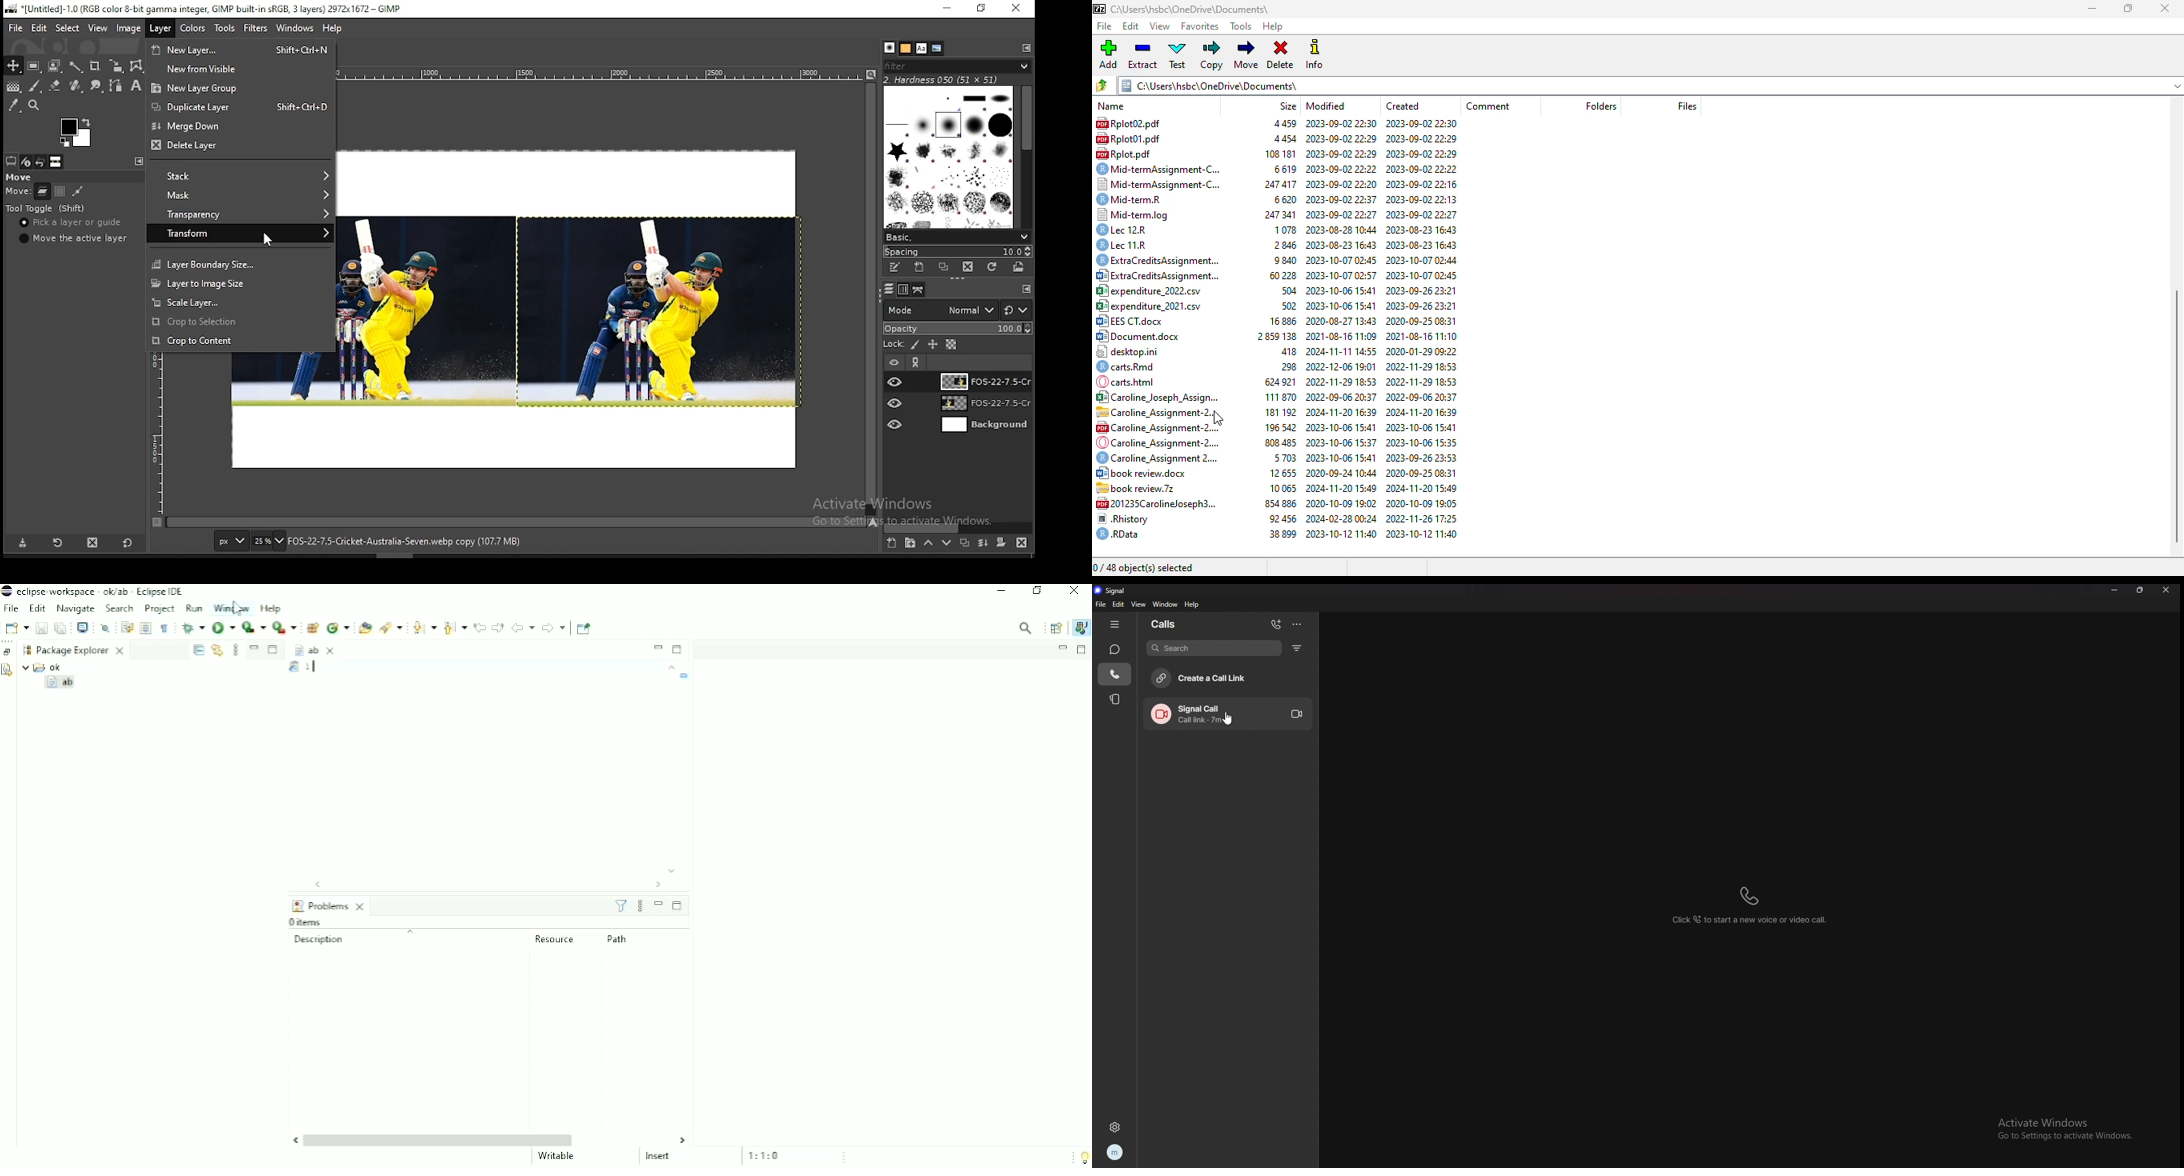  I want to click on edit this brush, so click(895, 267).